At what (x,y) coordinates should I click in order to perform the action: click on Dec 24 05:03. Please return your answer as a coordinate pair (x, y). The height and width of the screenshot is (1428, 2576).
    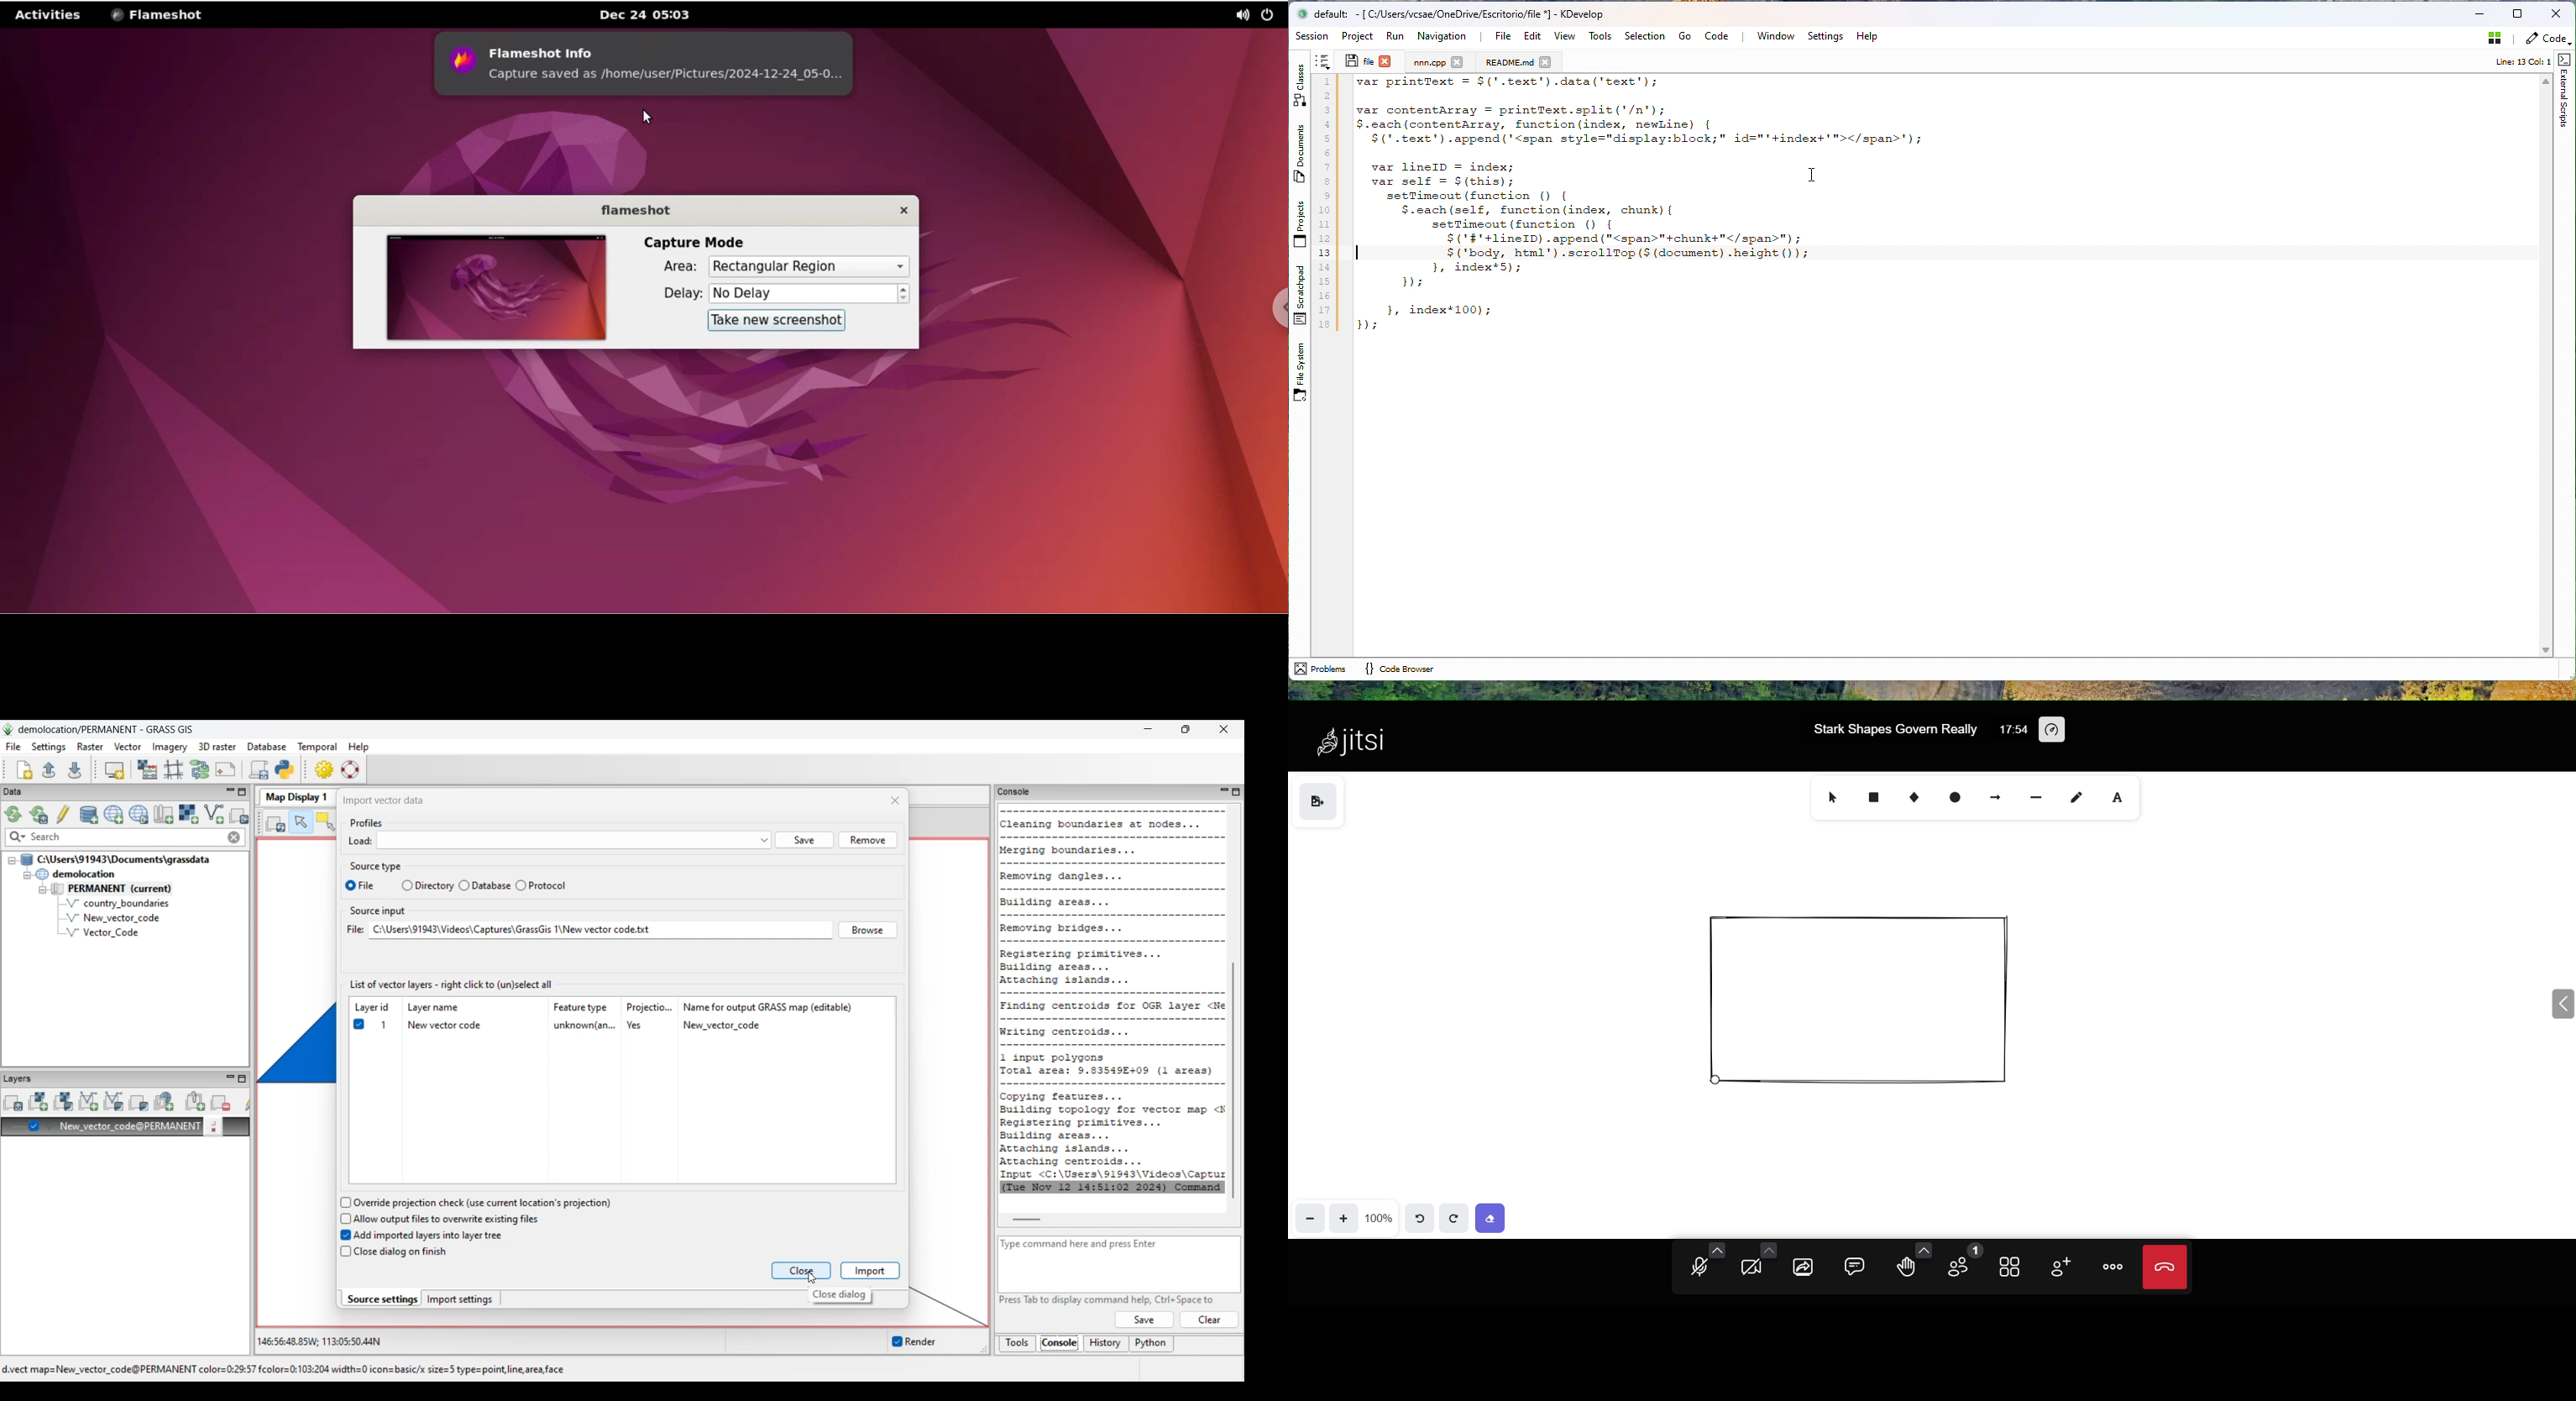
    Looking at the image, I should click on (651, 15).